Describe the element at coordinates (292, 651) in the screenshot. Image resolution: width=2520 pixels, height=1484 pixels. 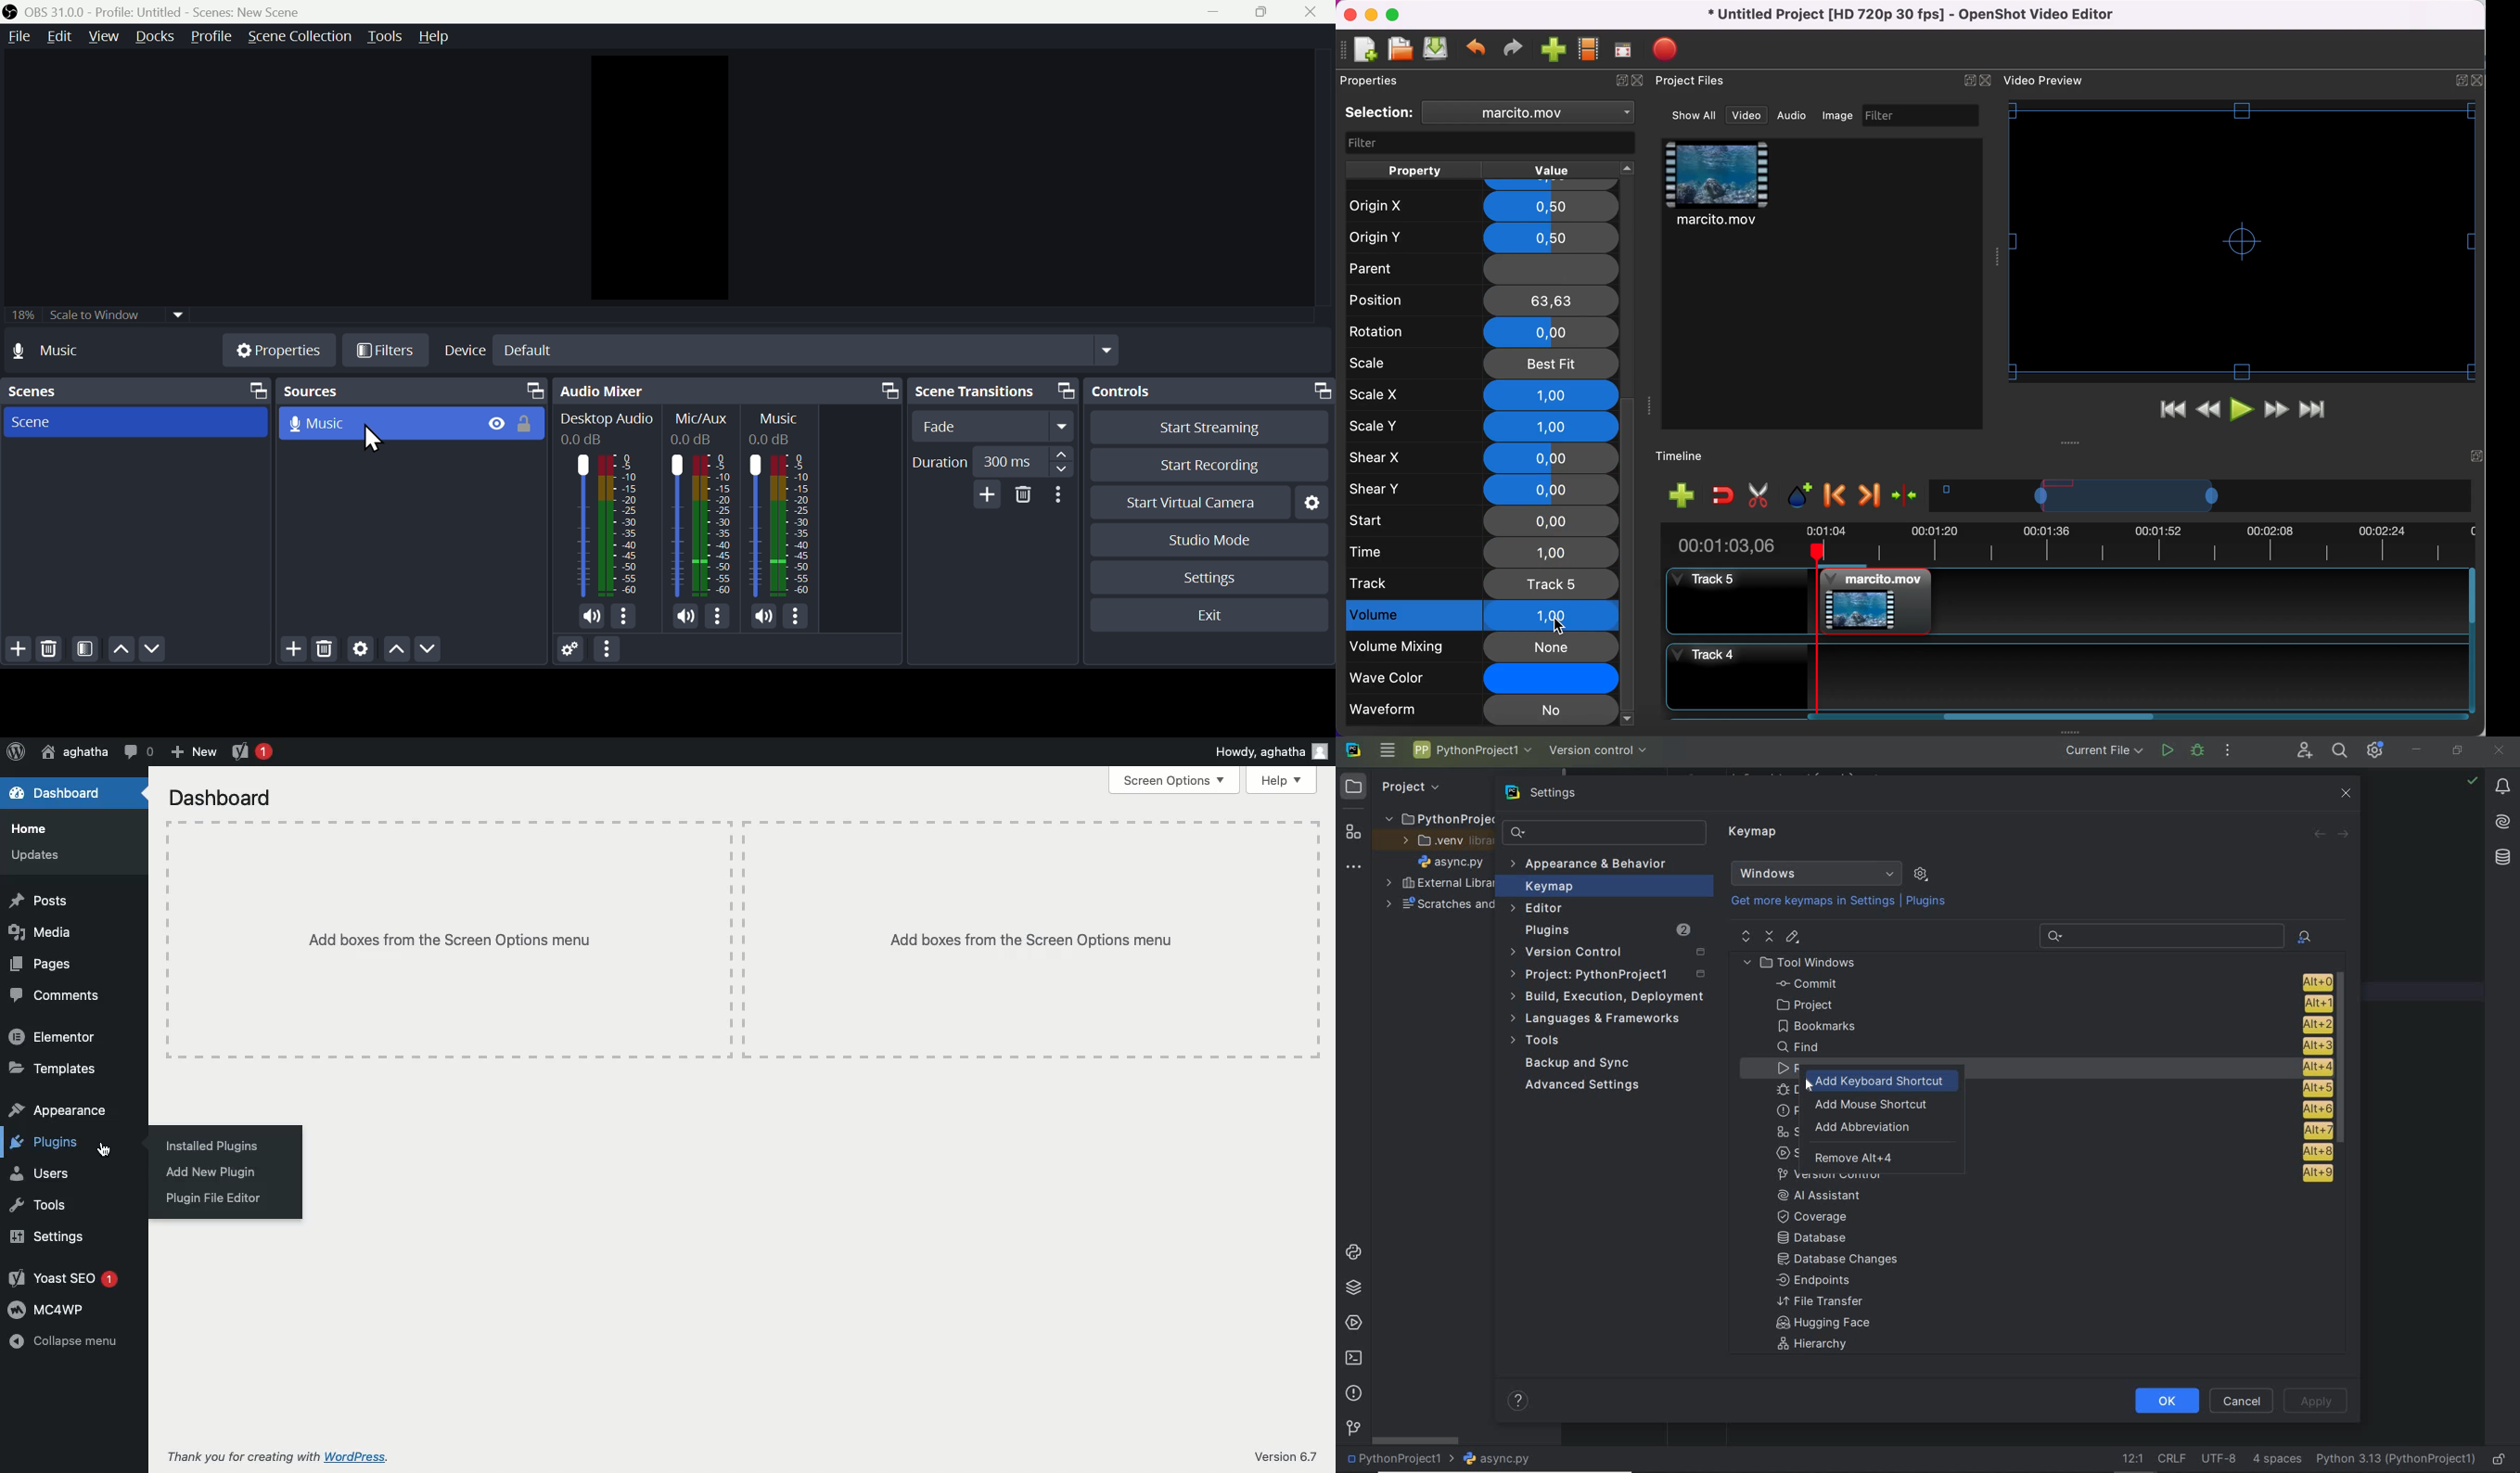
I see `Add` at that location.